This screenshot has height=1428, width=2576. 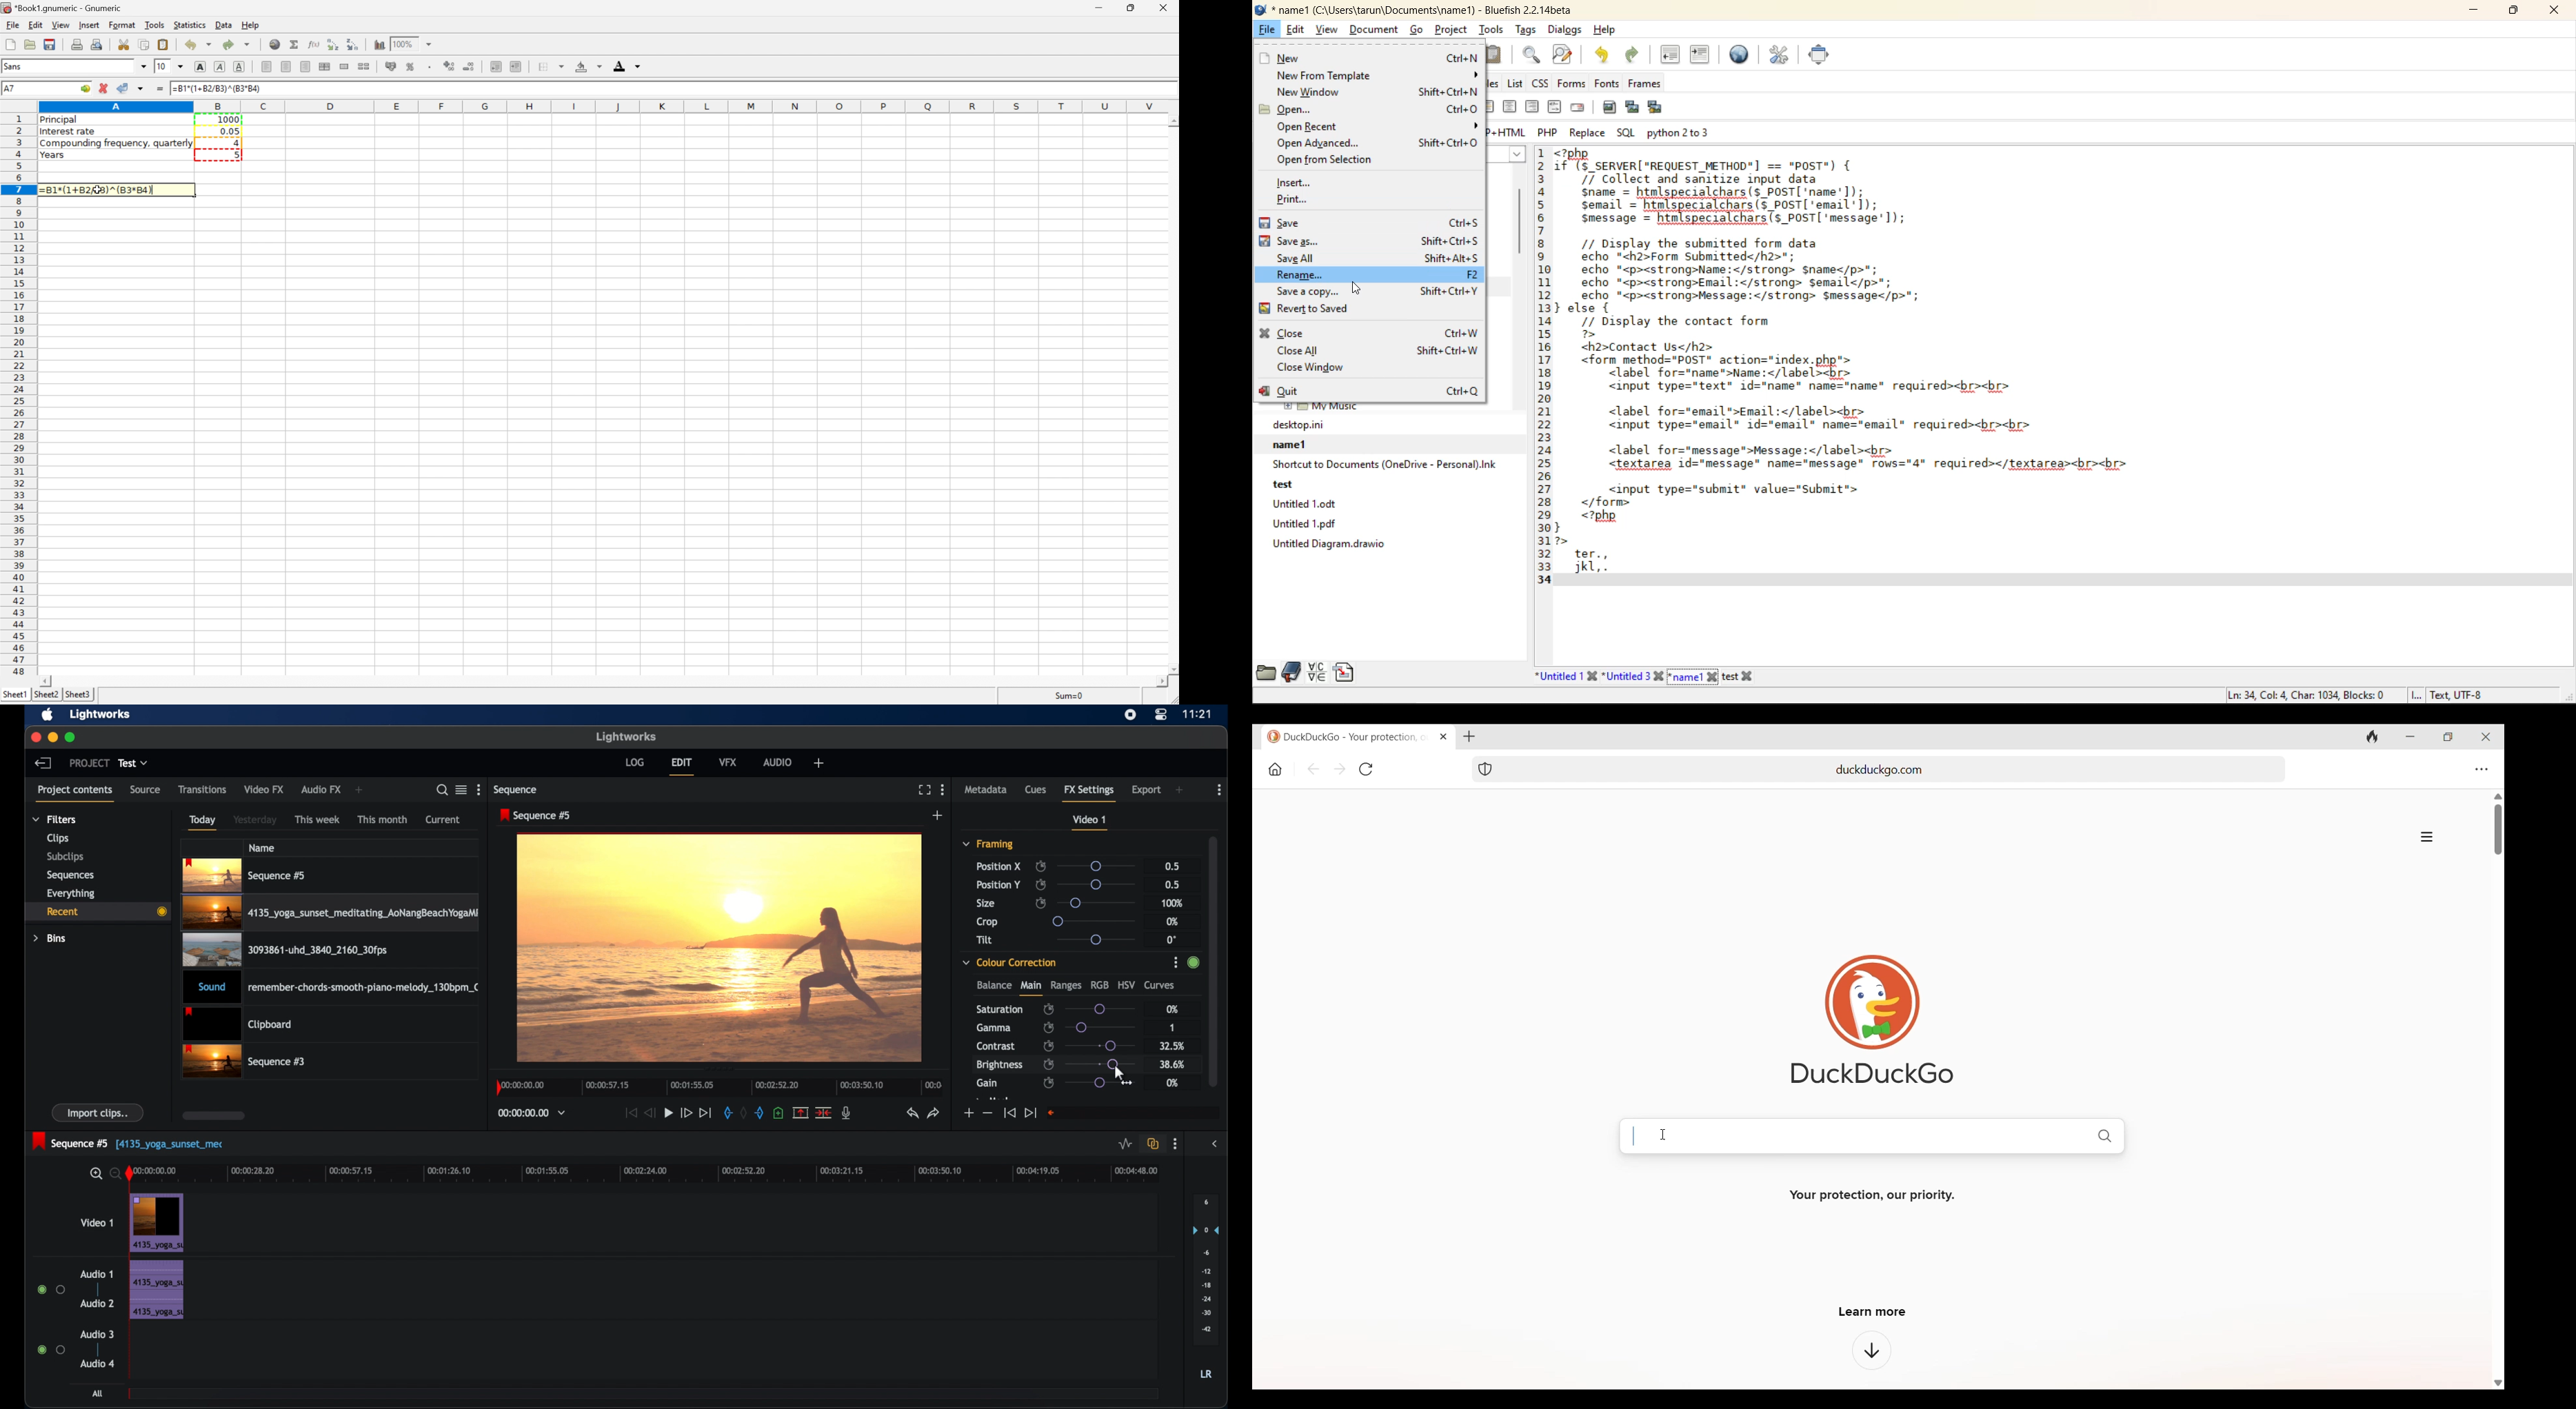 I want to click on drop down, so click(x=181, y=67).